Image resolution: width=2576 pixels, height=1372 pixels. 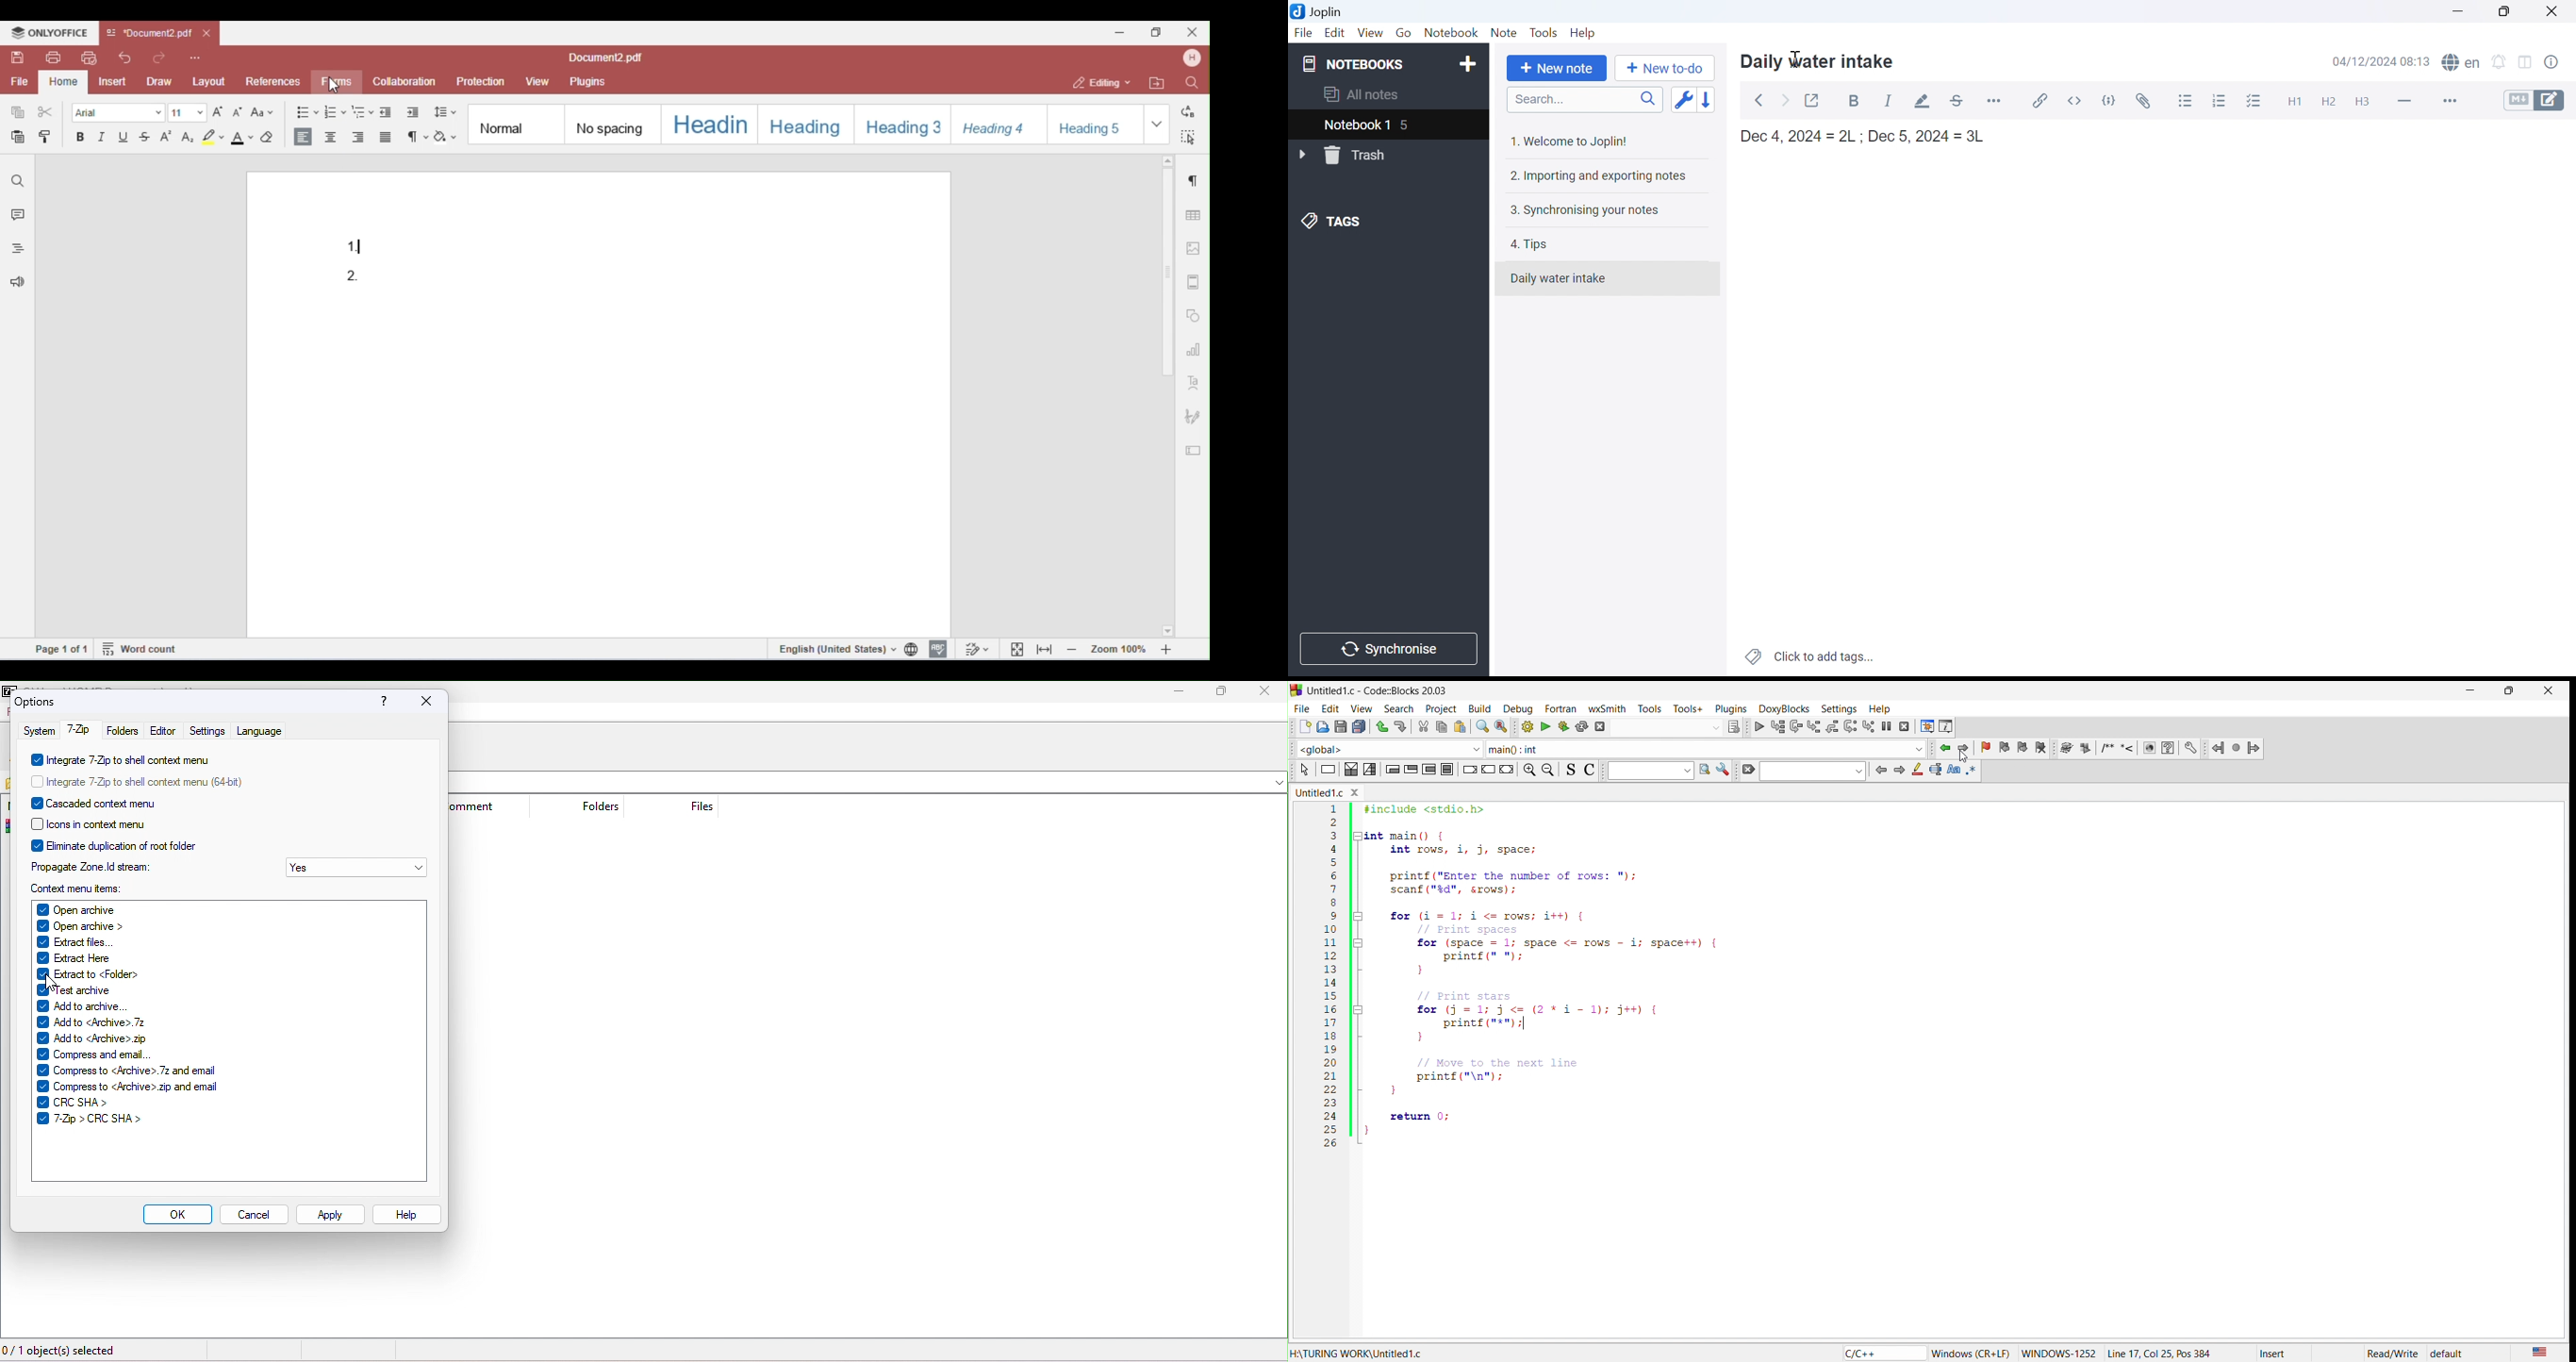 What do you see at coordinates (2110, 101) in the screenshot?
I see `Code` at bounding box center [2110, 101].